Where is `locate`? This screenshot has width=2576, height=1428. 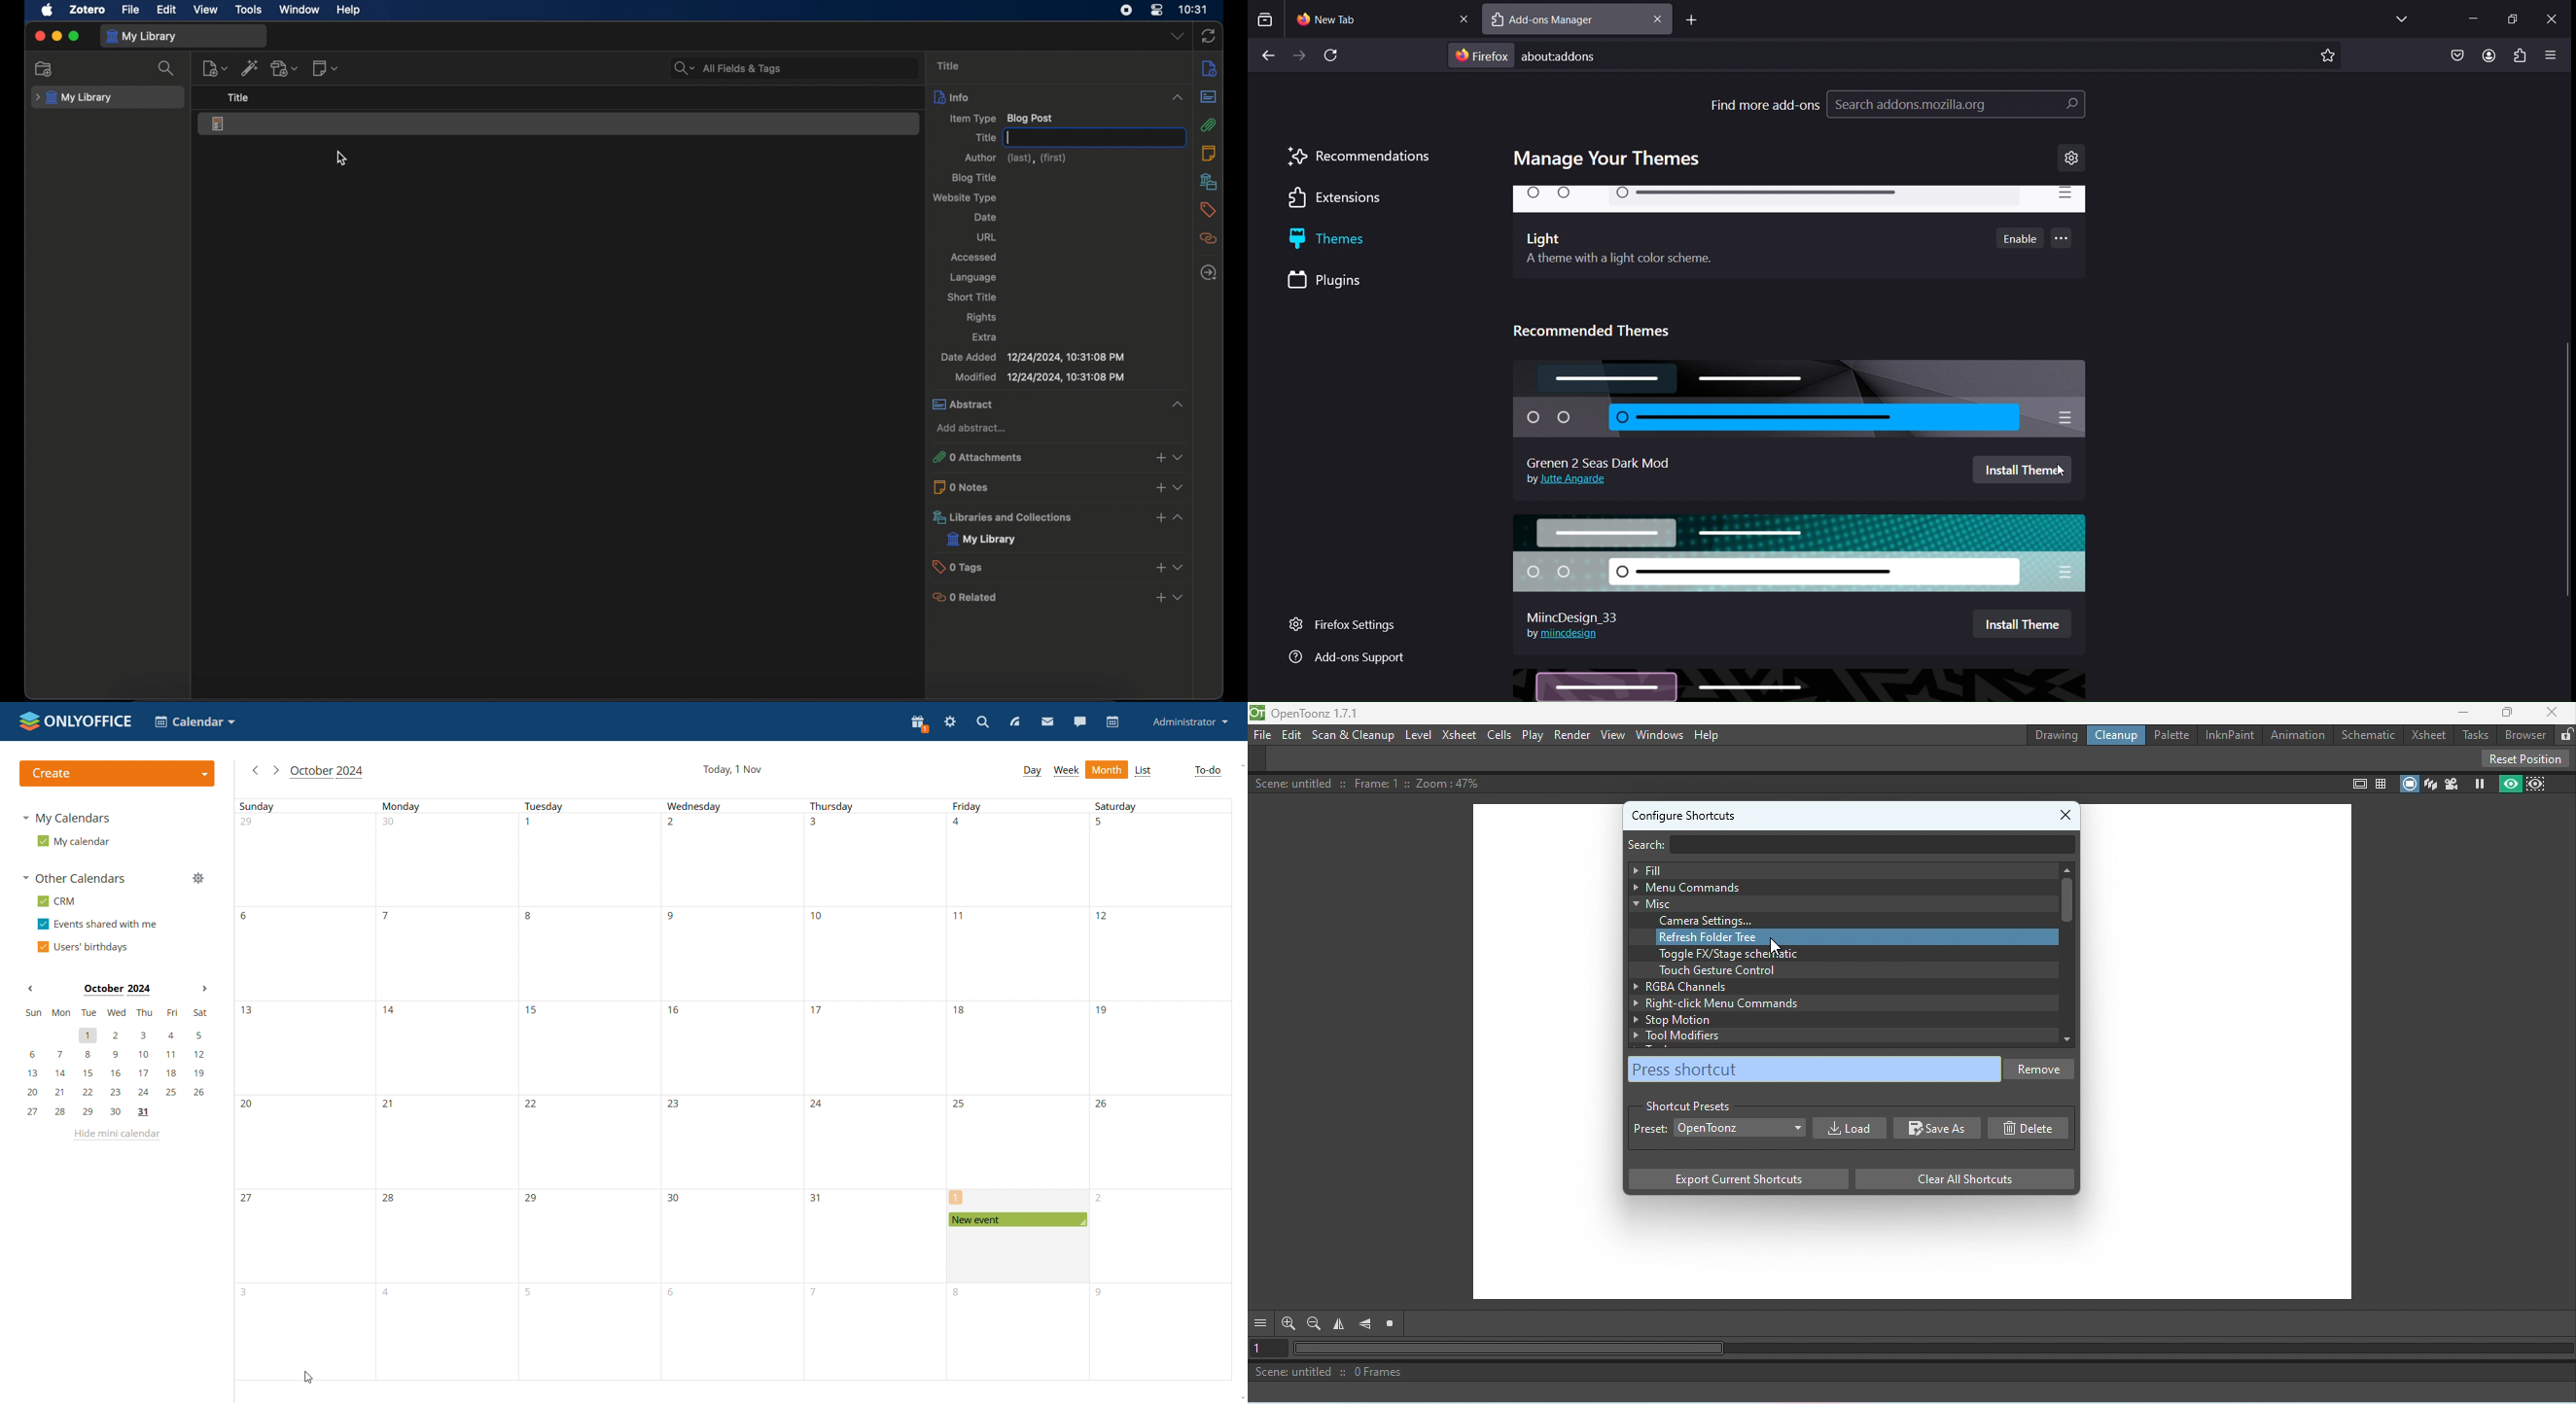 locate is located at coordinates (1208, 272).